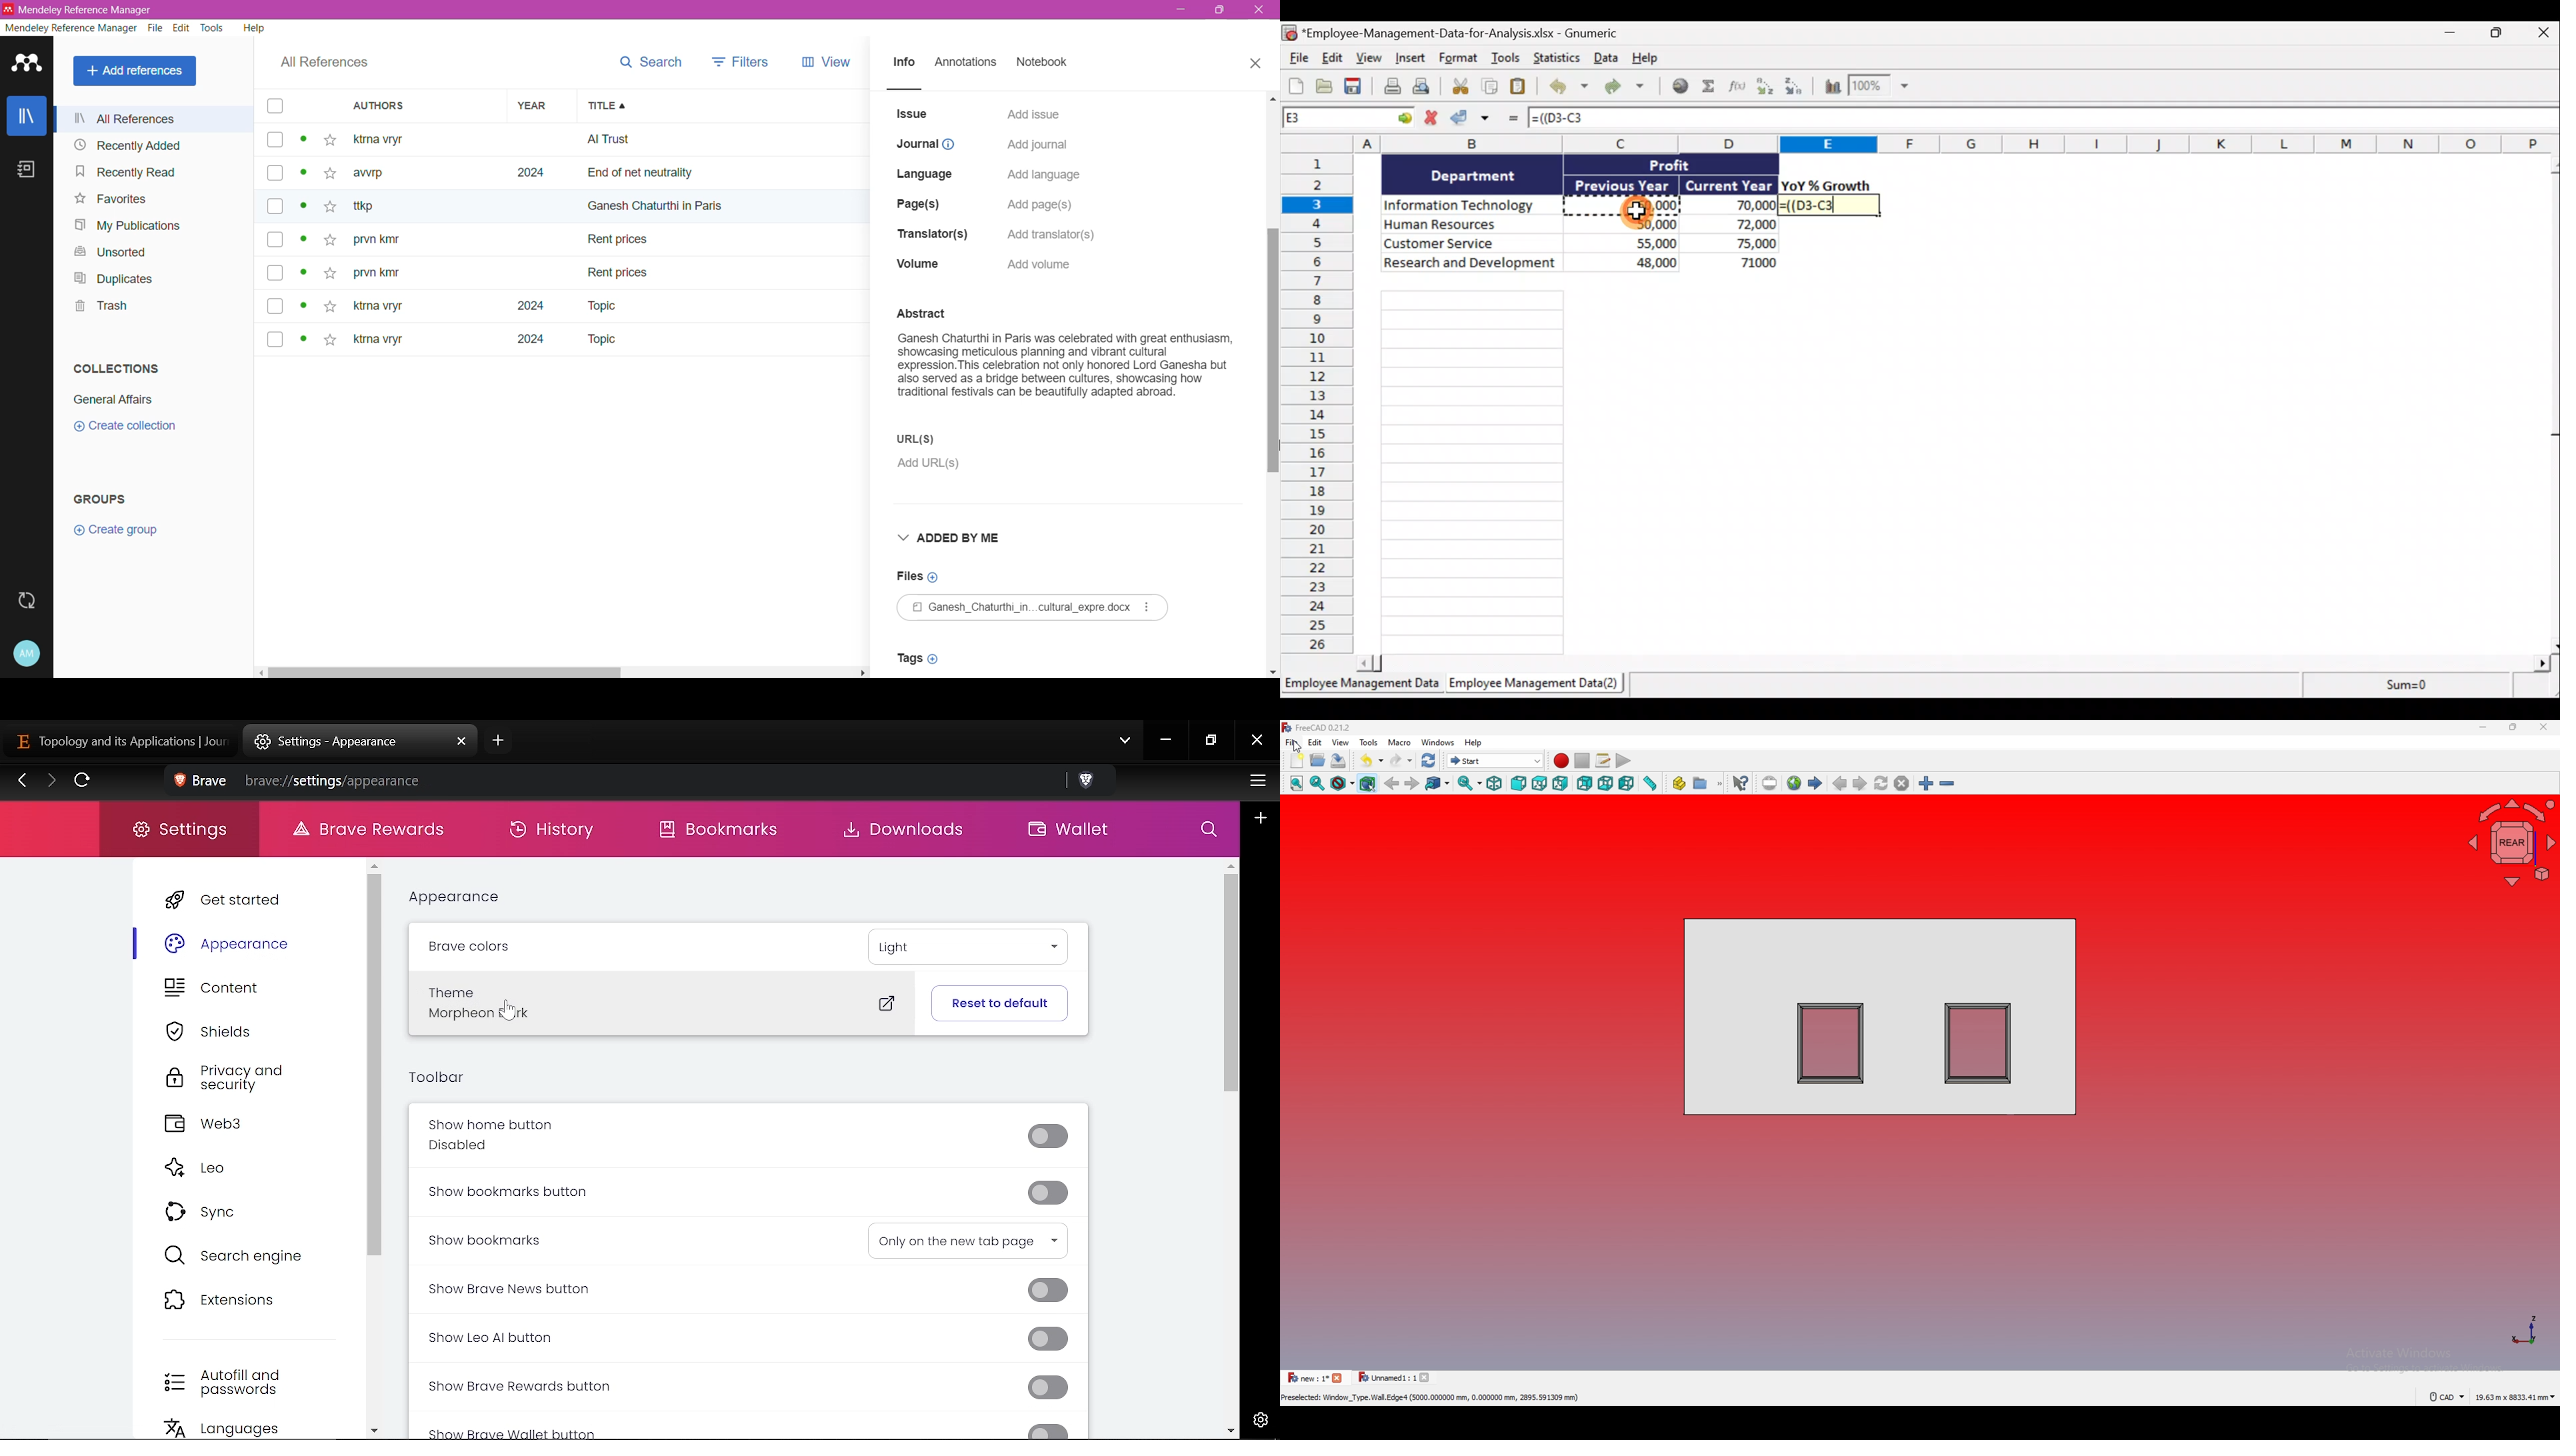  Describe the element at coordinates (1367, 783) in the screenshot. I see `bounding object` at that location.